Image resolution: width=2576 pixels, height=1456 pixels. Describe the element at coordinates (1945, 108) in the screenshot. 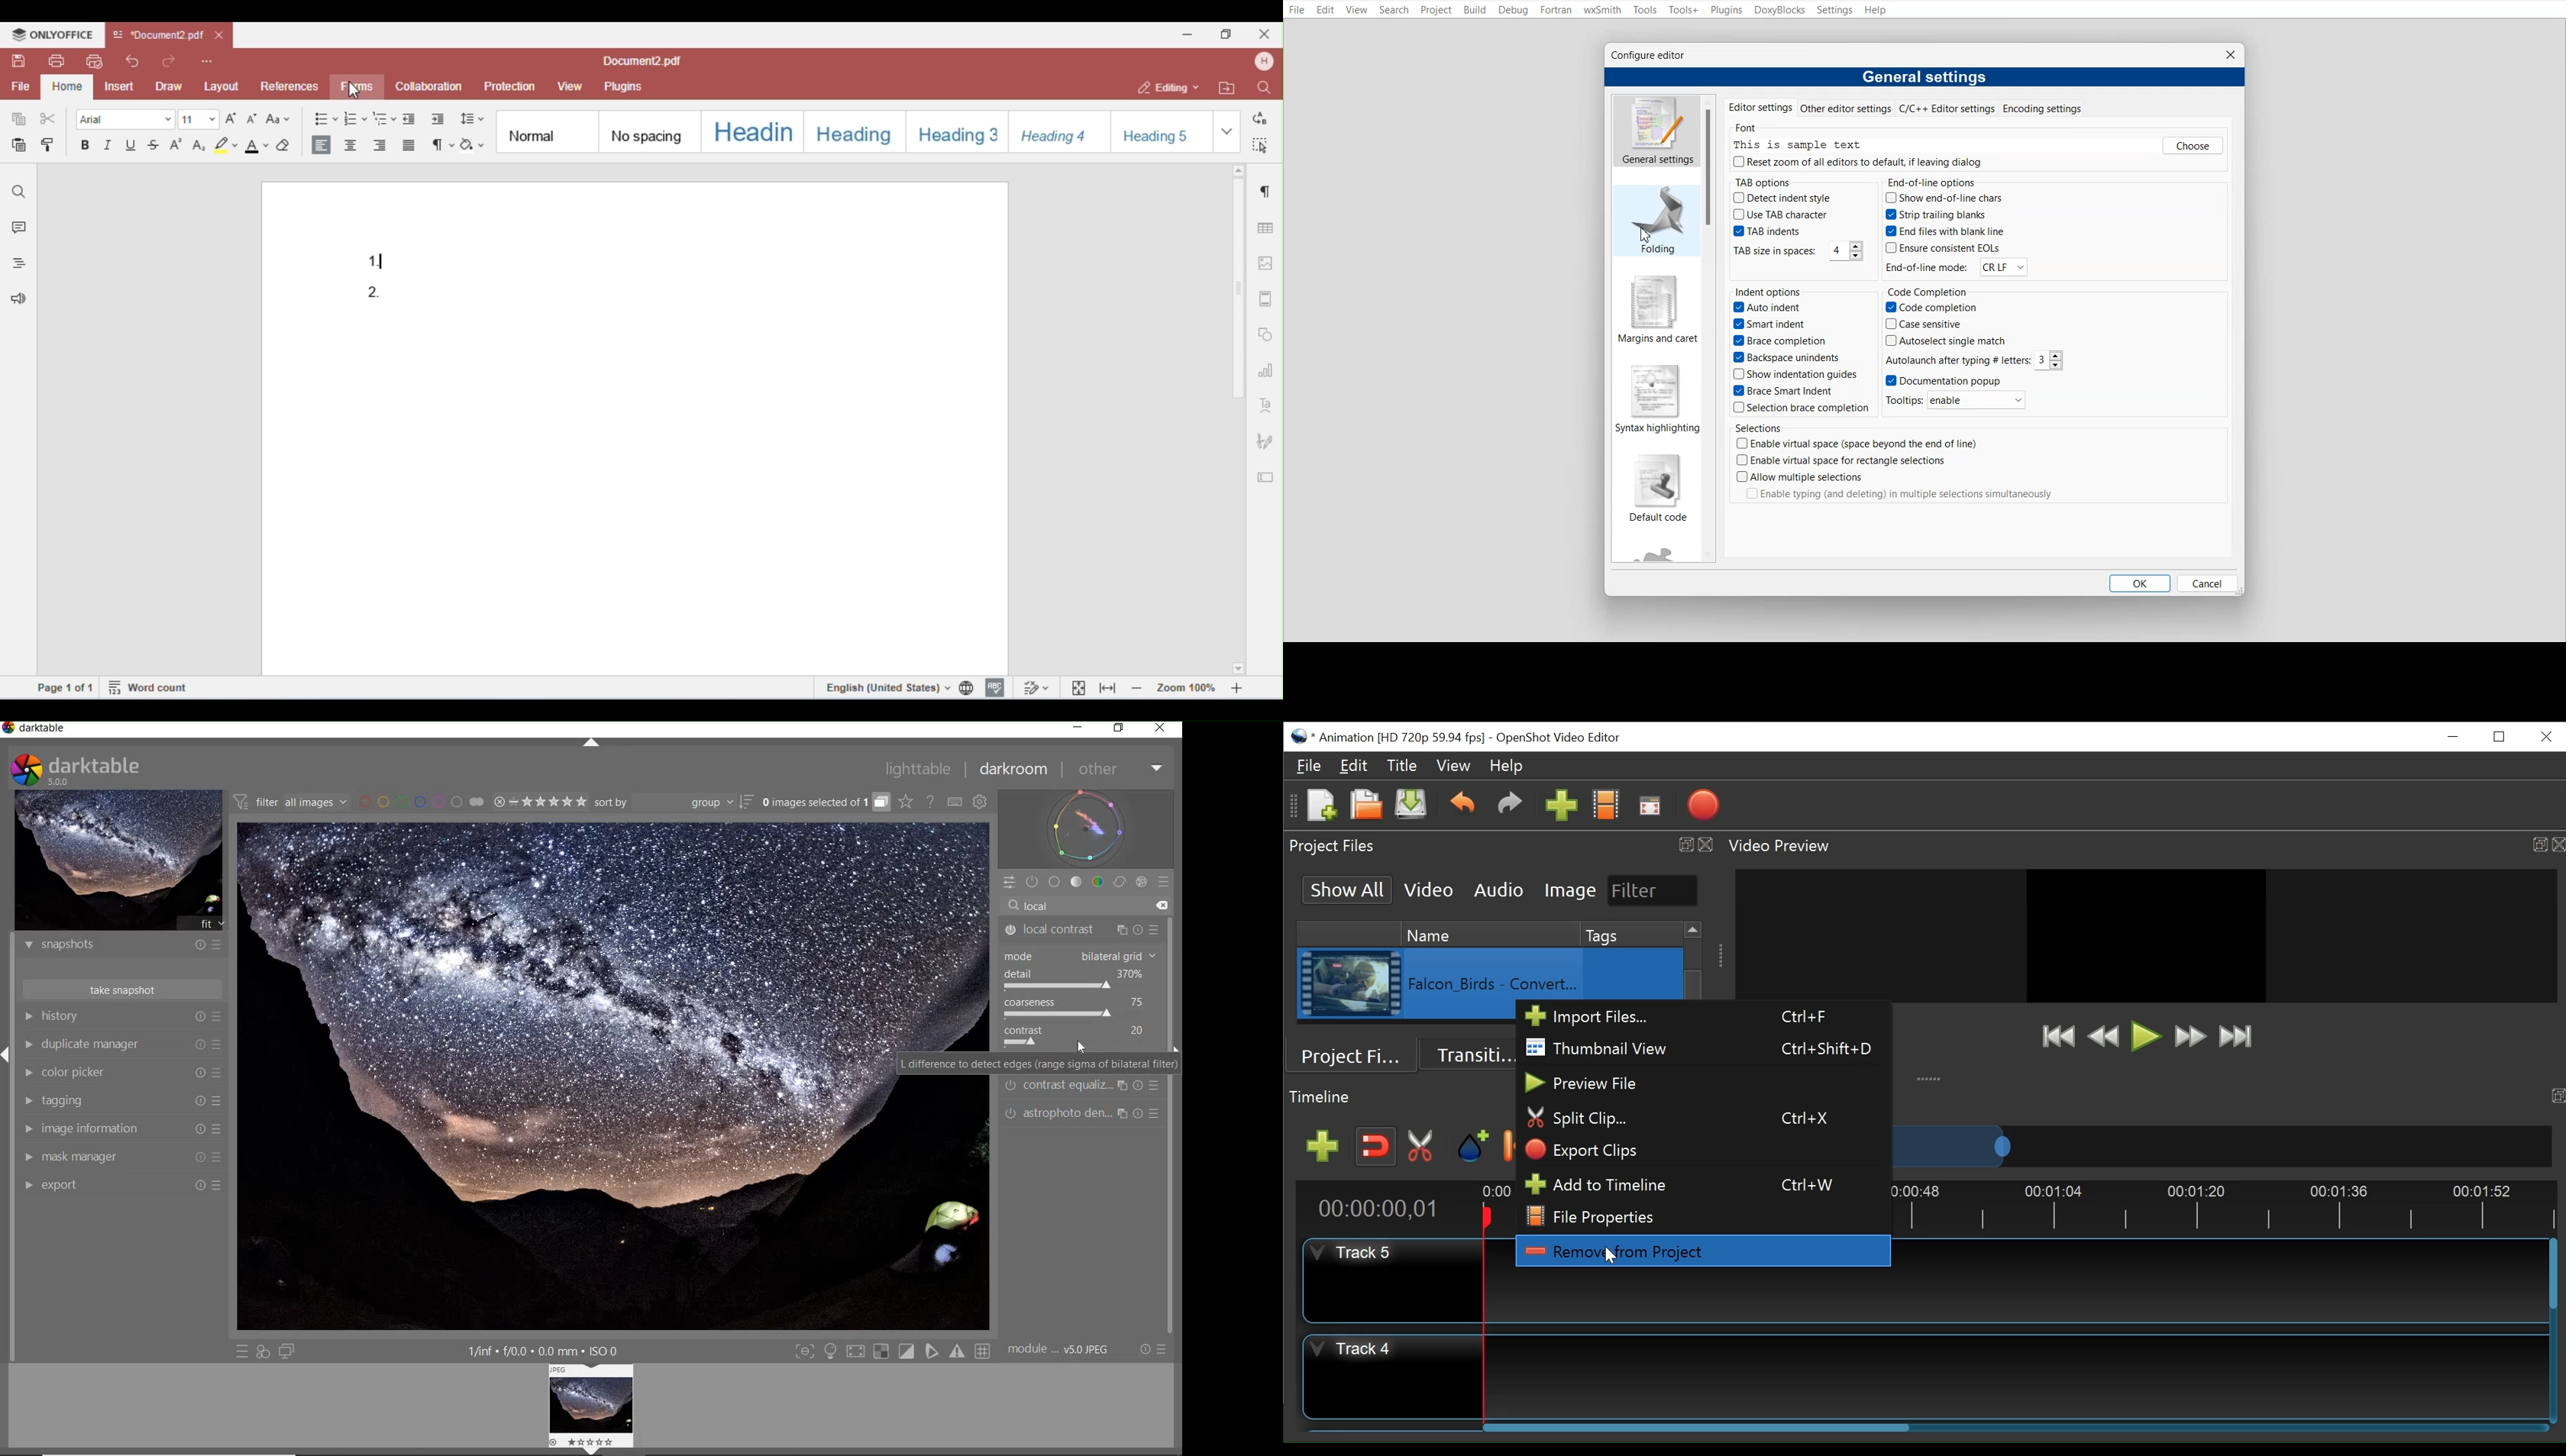

I see `C/C++ Editor Settings` at that location.